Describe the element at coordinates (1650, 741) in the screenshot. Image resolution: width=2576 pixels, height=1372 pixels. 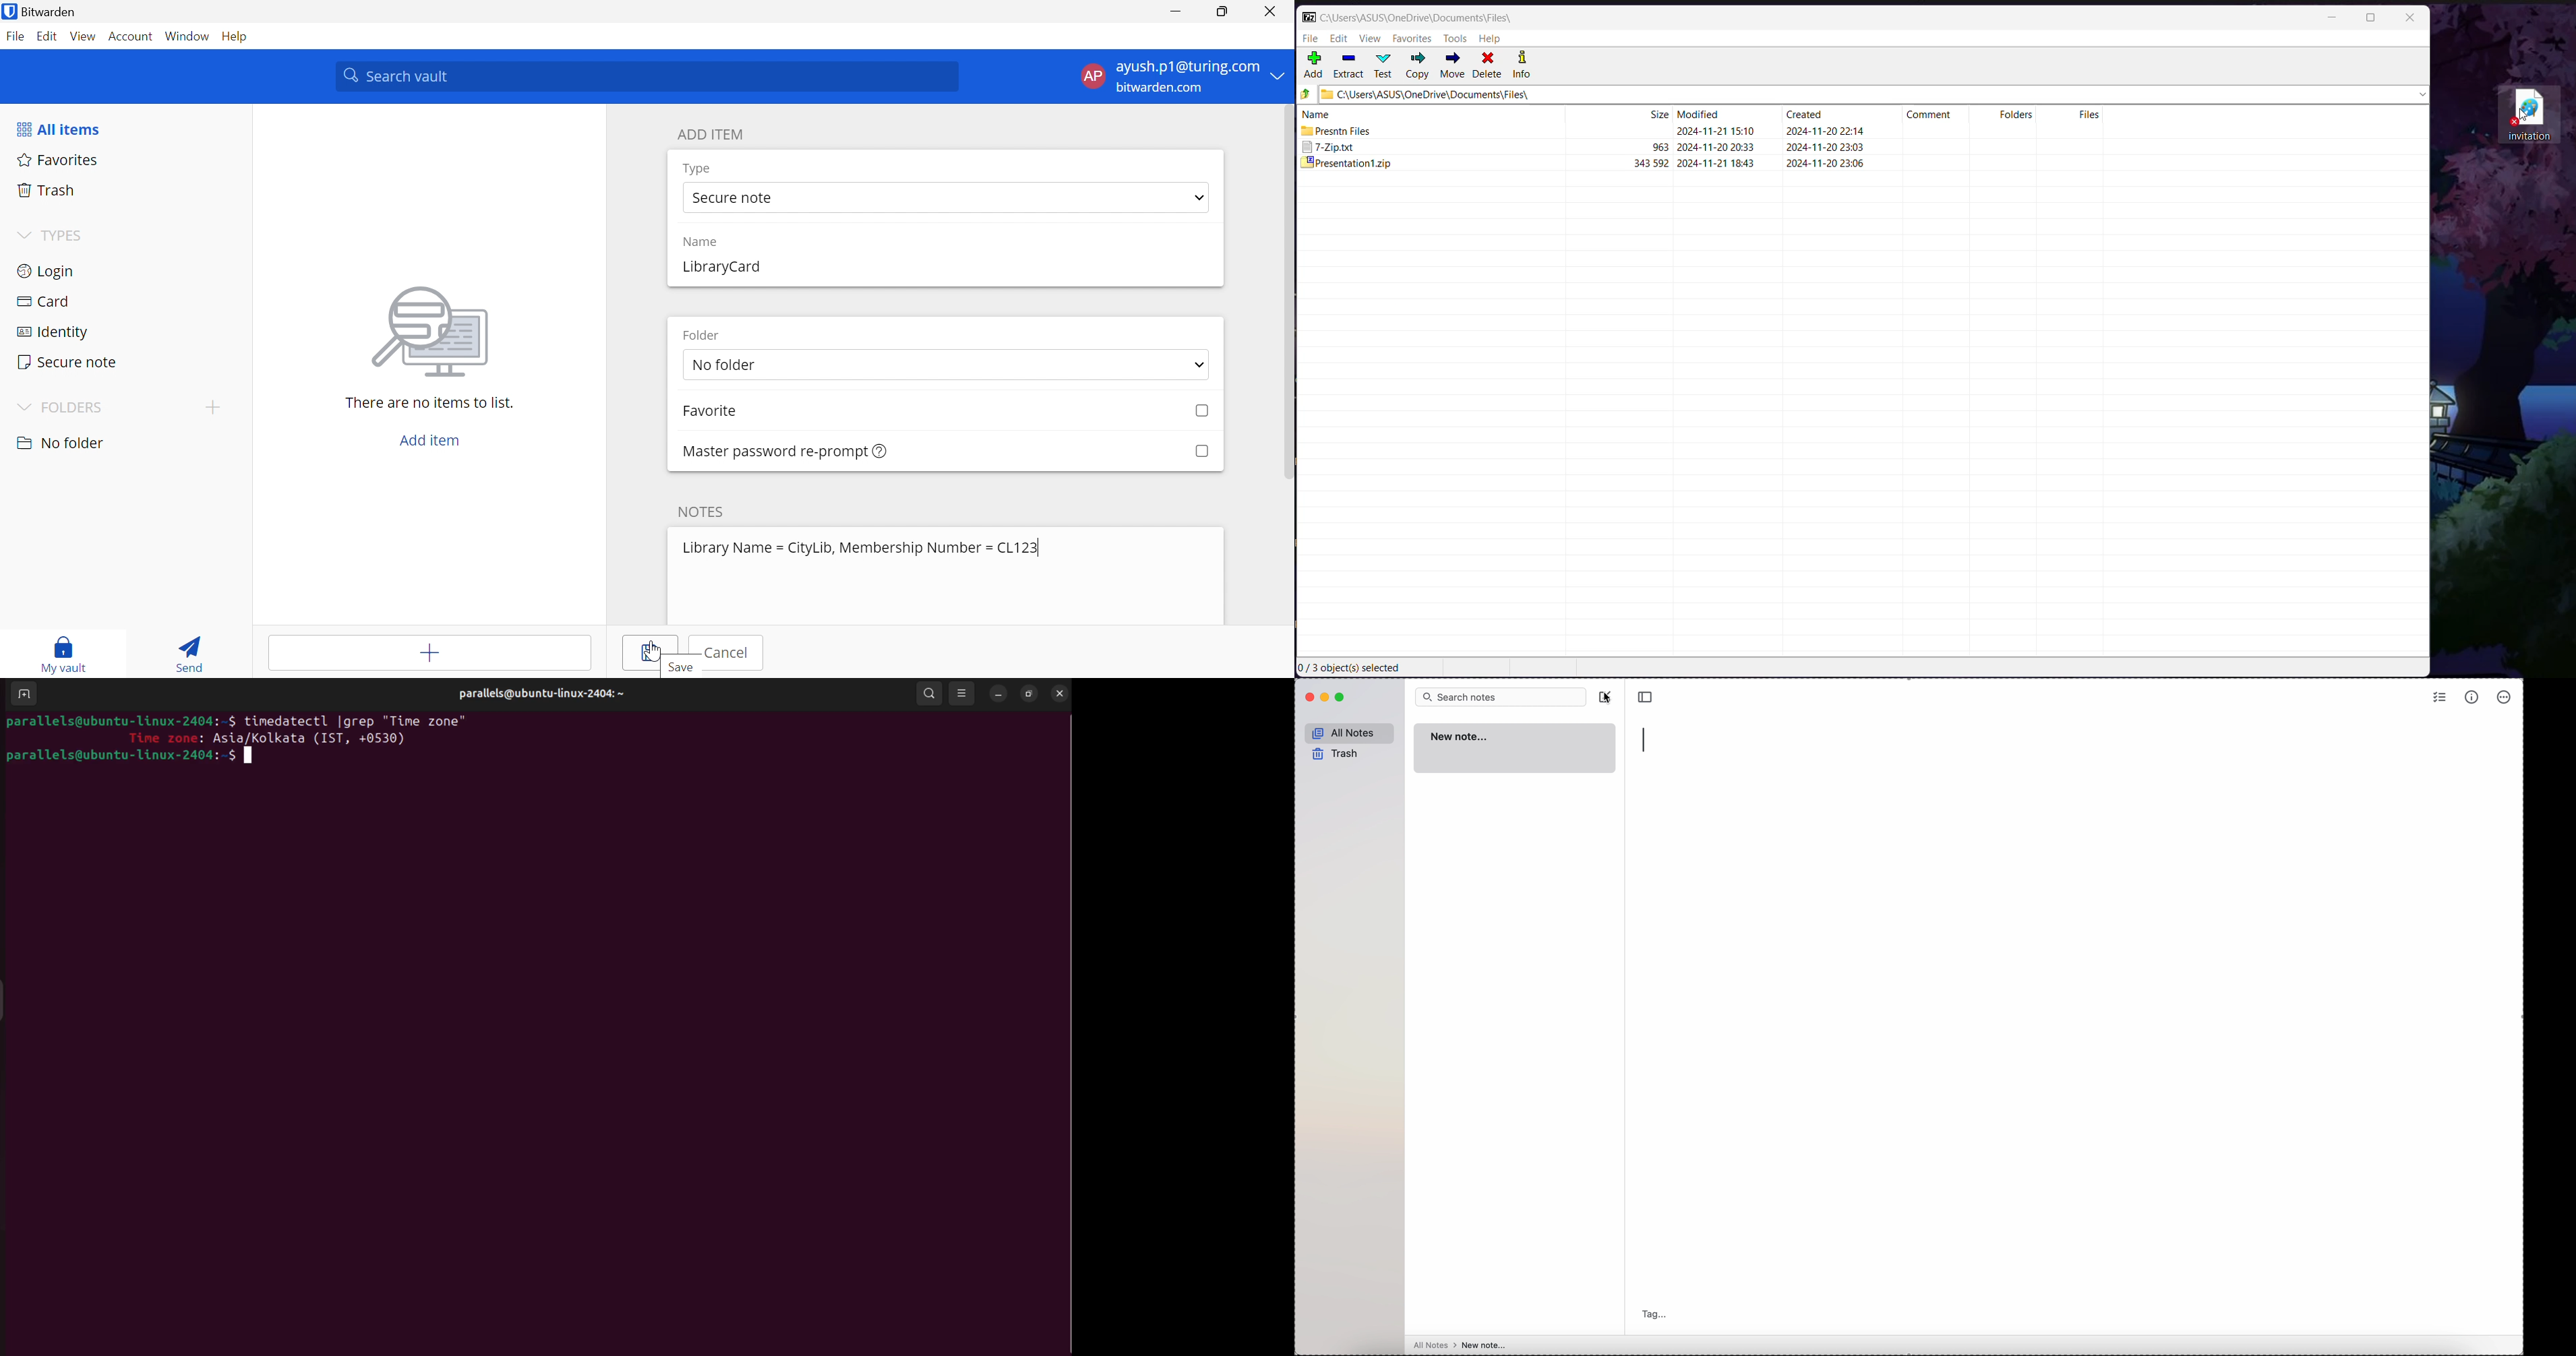
I see `typing title` at that location.